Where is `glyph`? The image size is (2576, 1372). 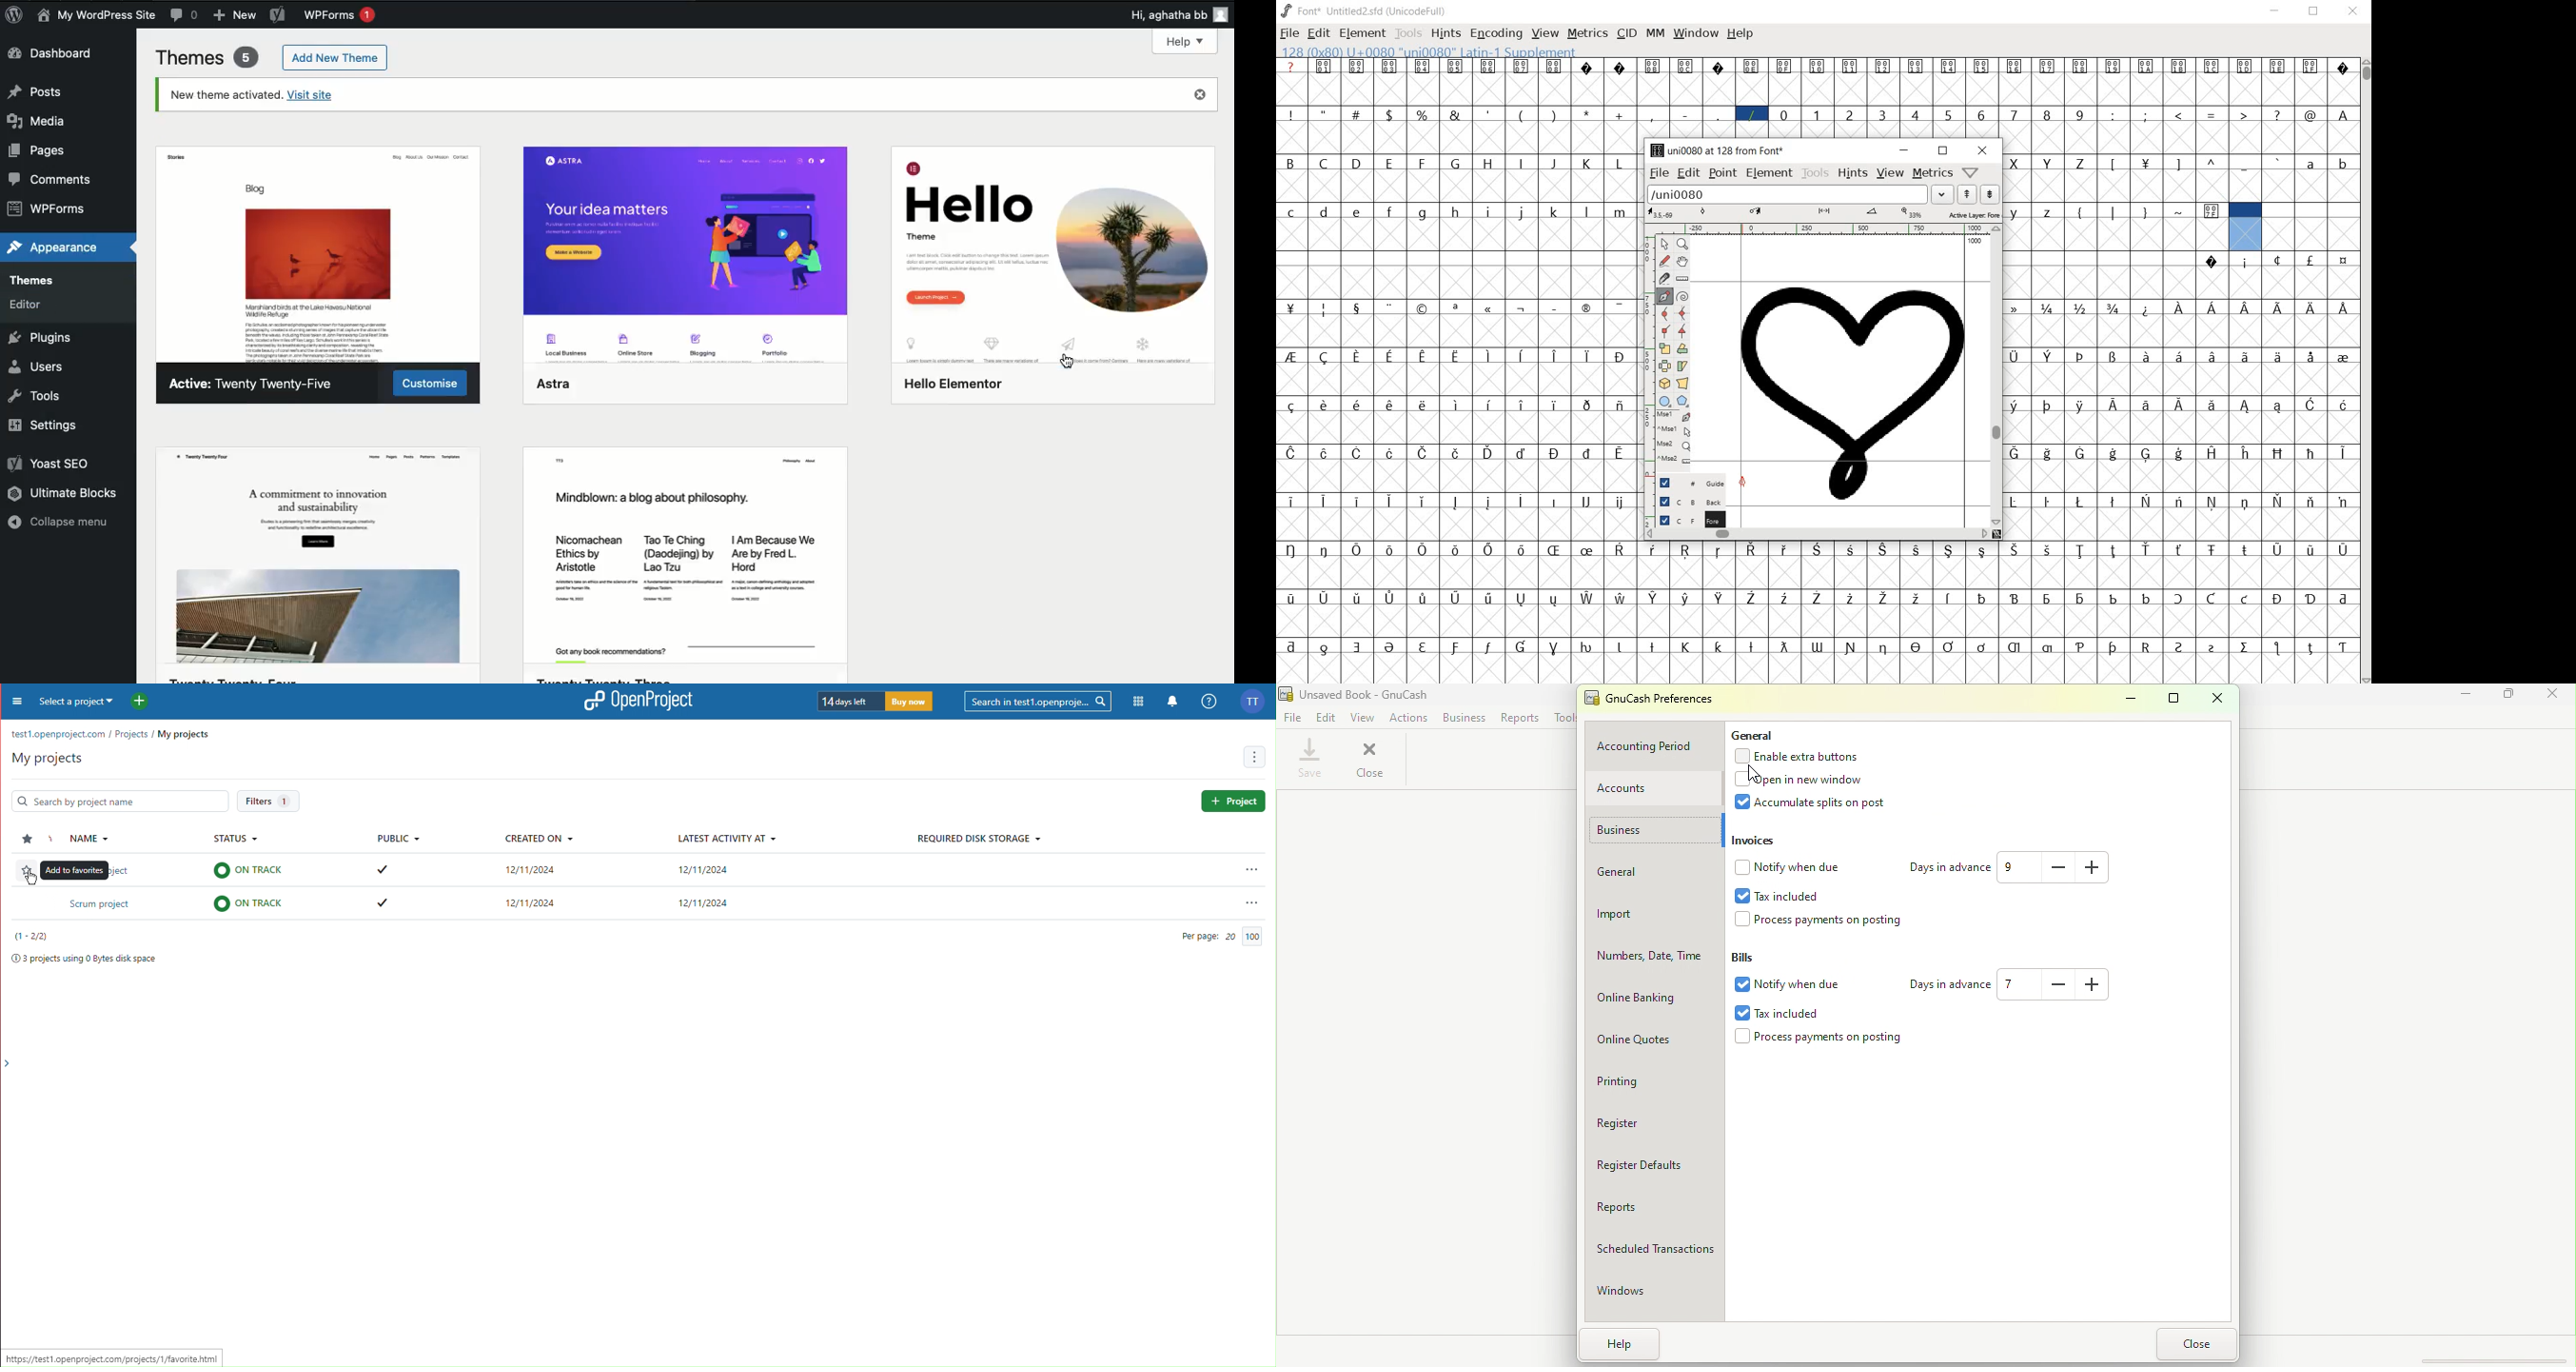
glyph is located at coordinates (1948, 647).